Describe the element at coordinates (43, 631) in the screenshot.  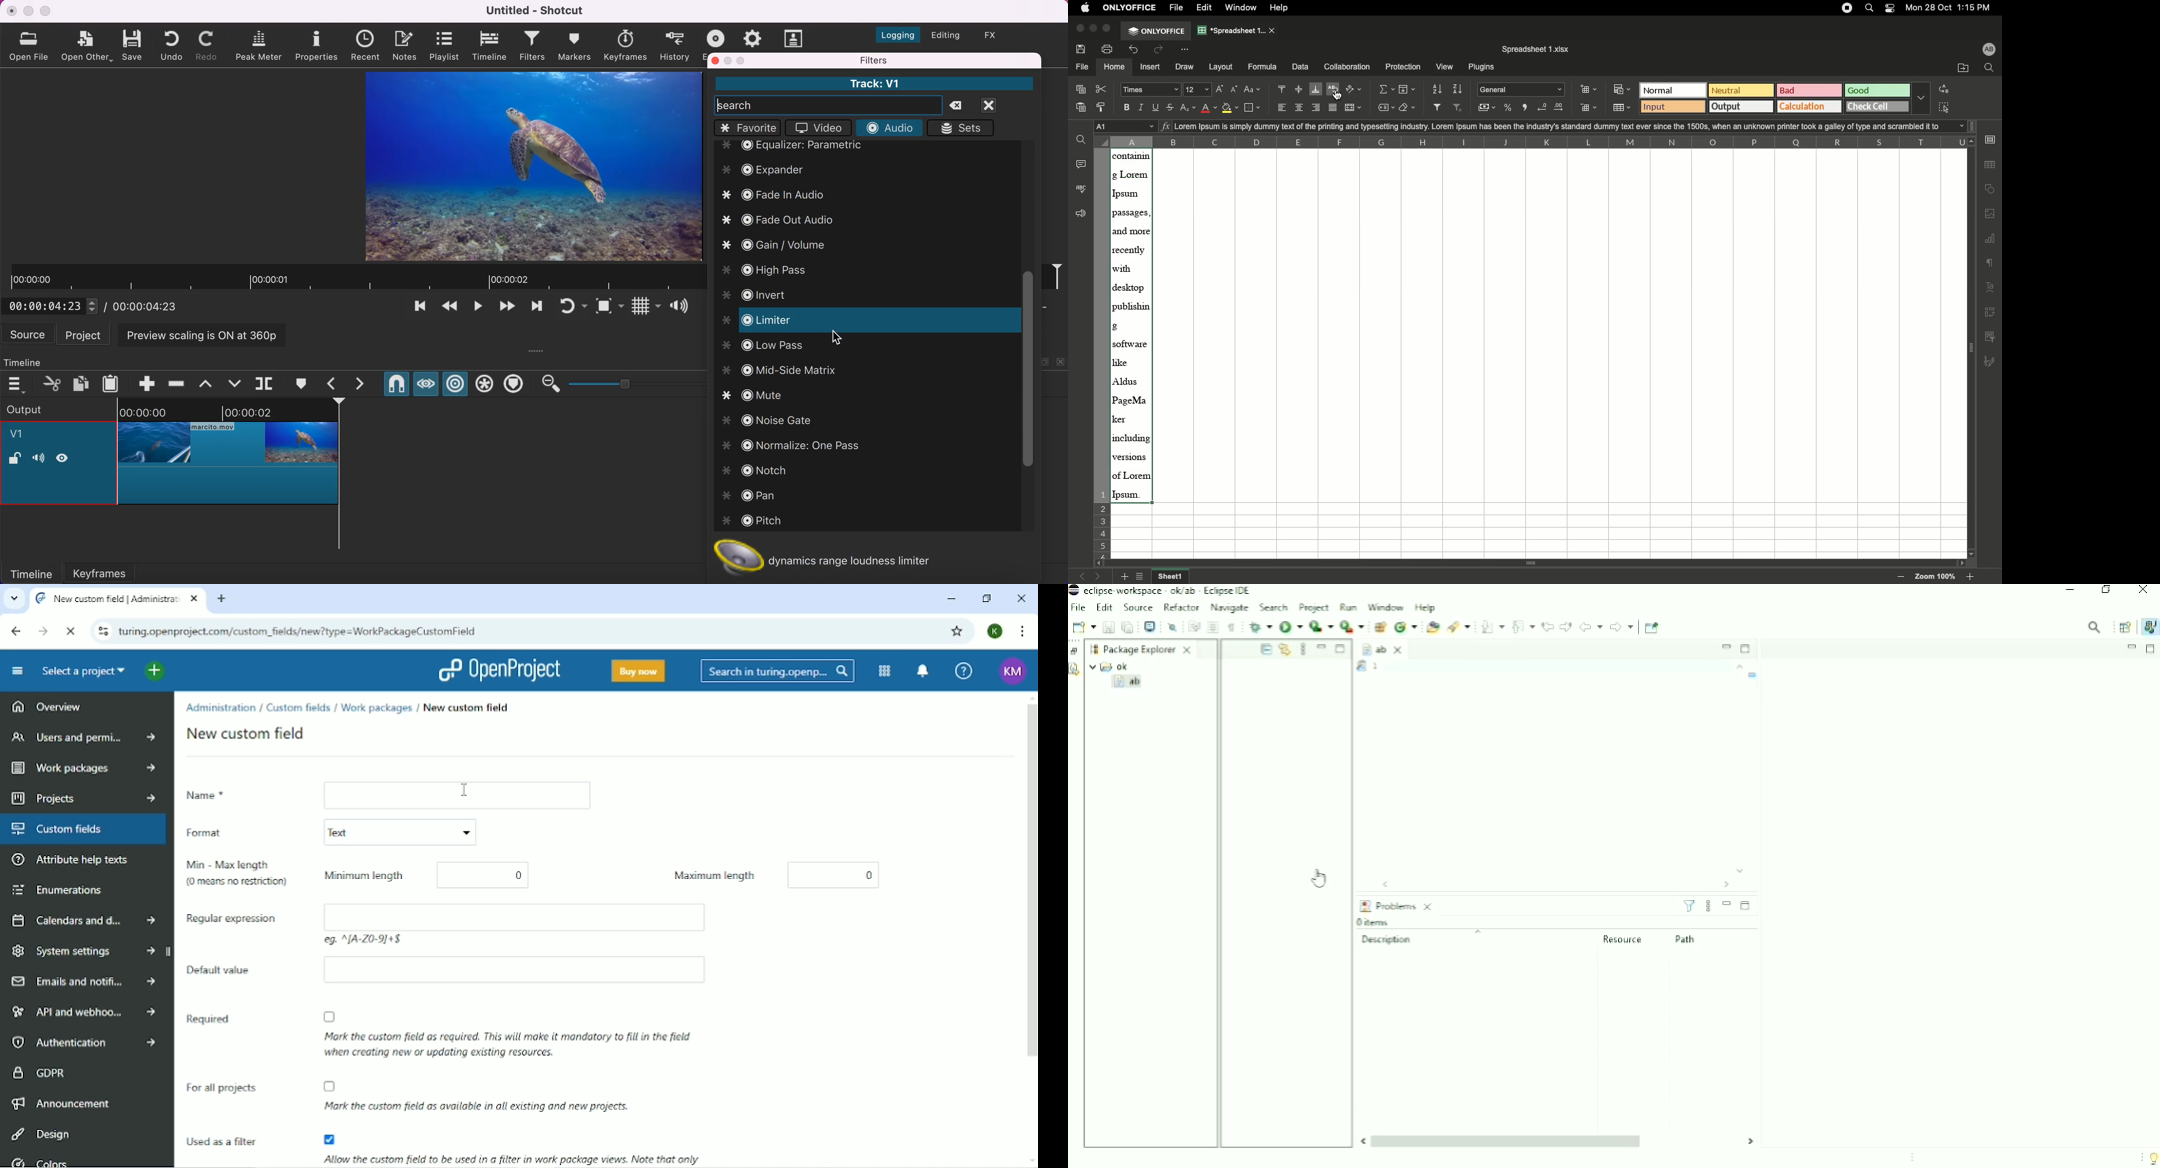
I see `Forward` at that location.